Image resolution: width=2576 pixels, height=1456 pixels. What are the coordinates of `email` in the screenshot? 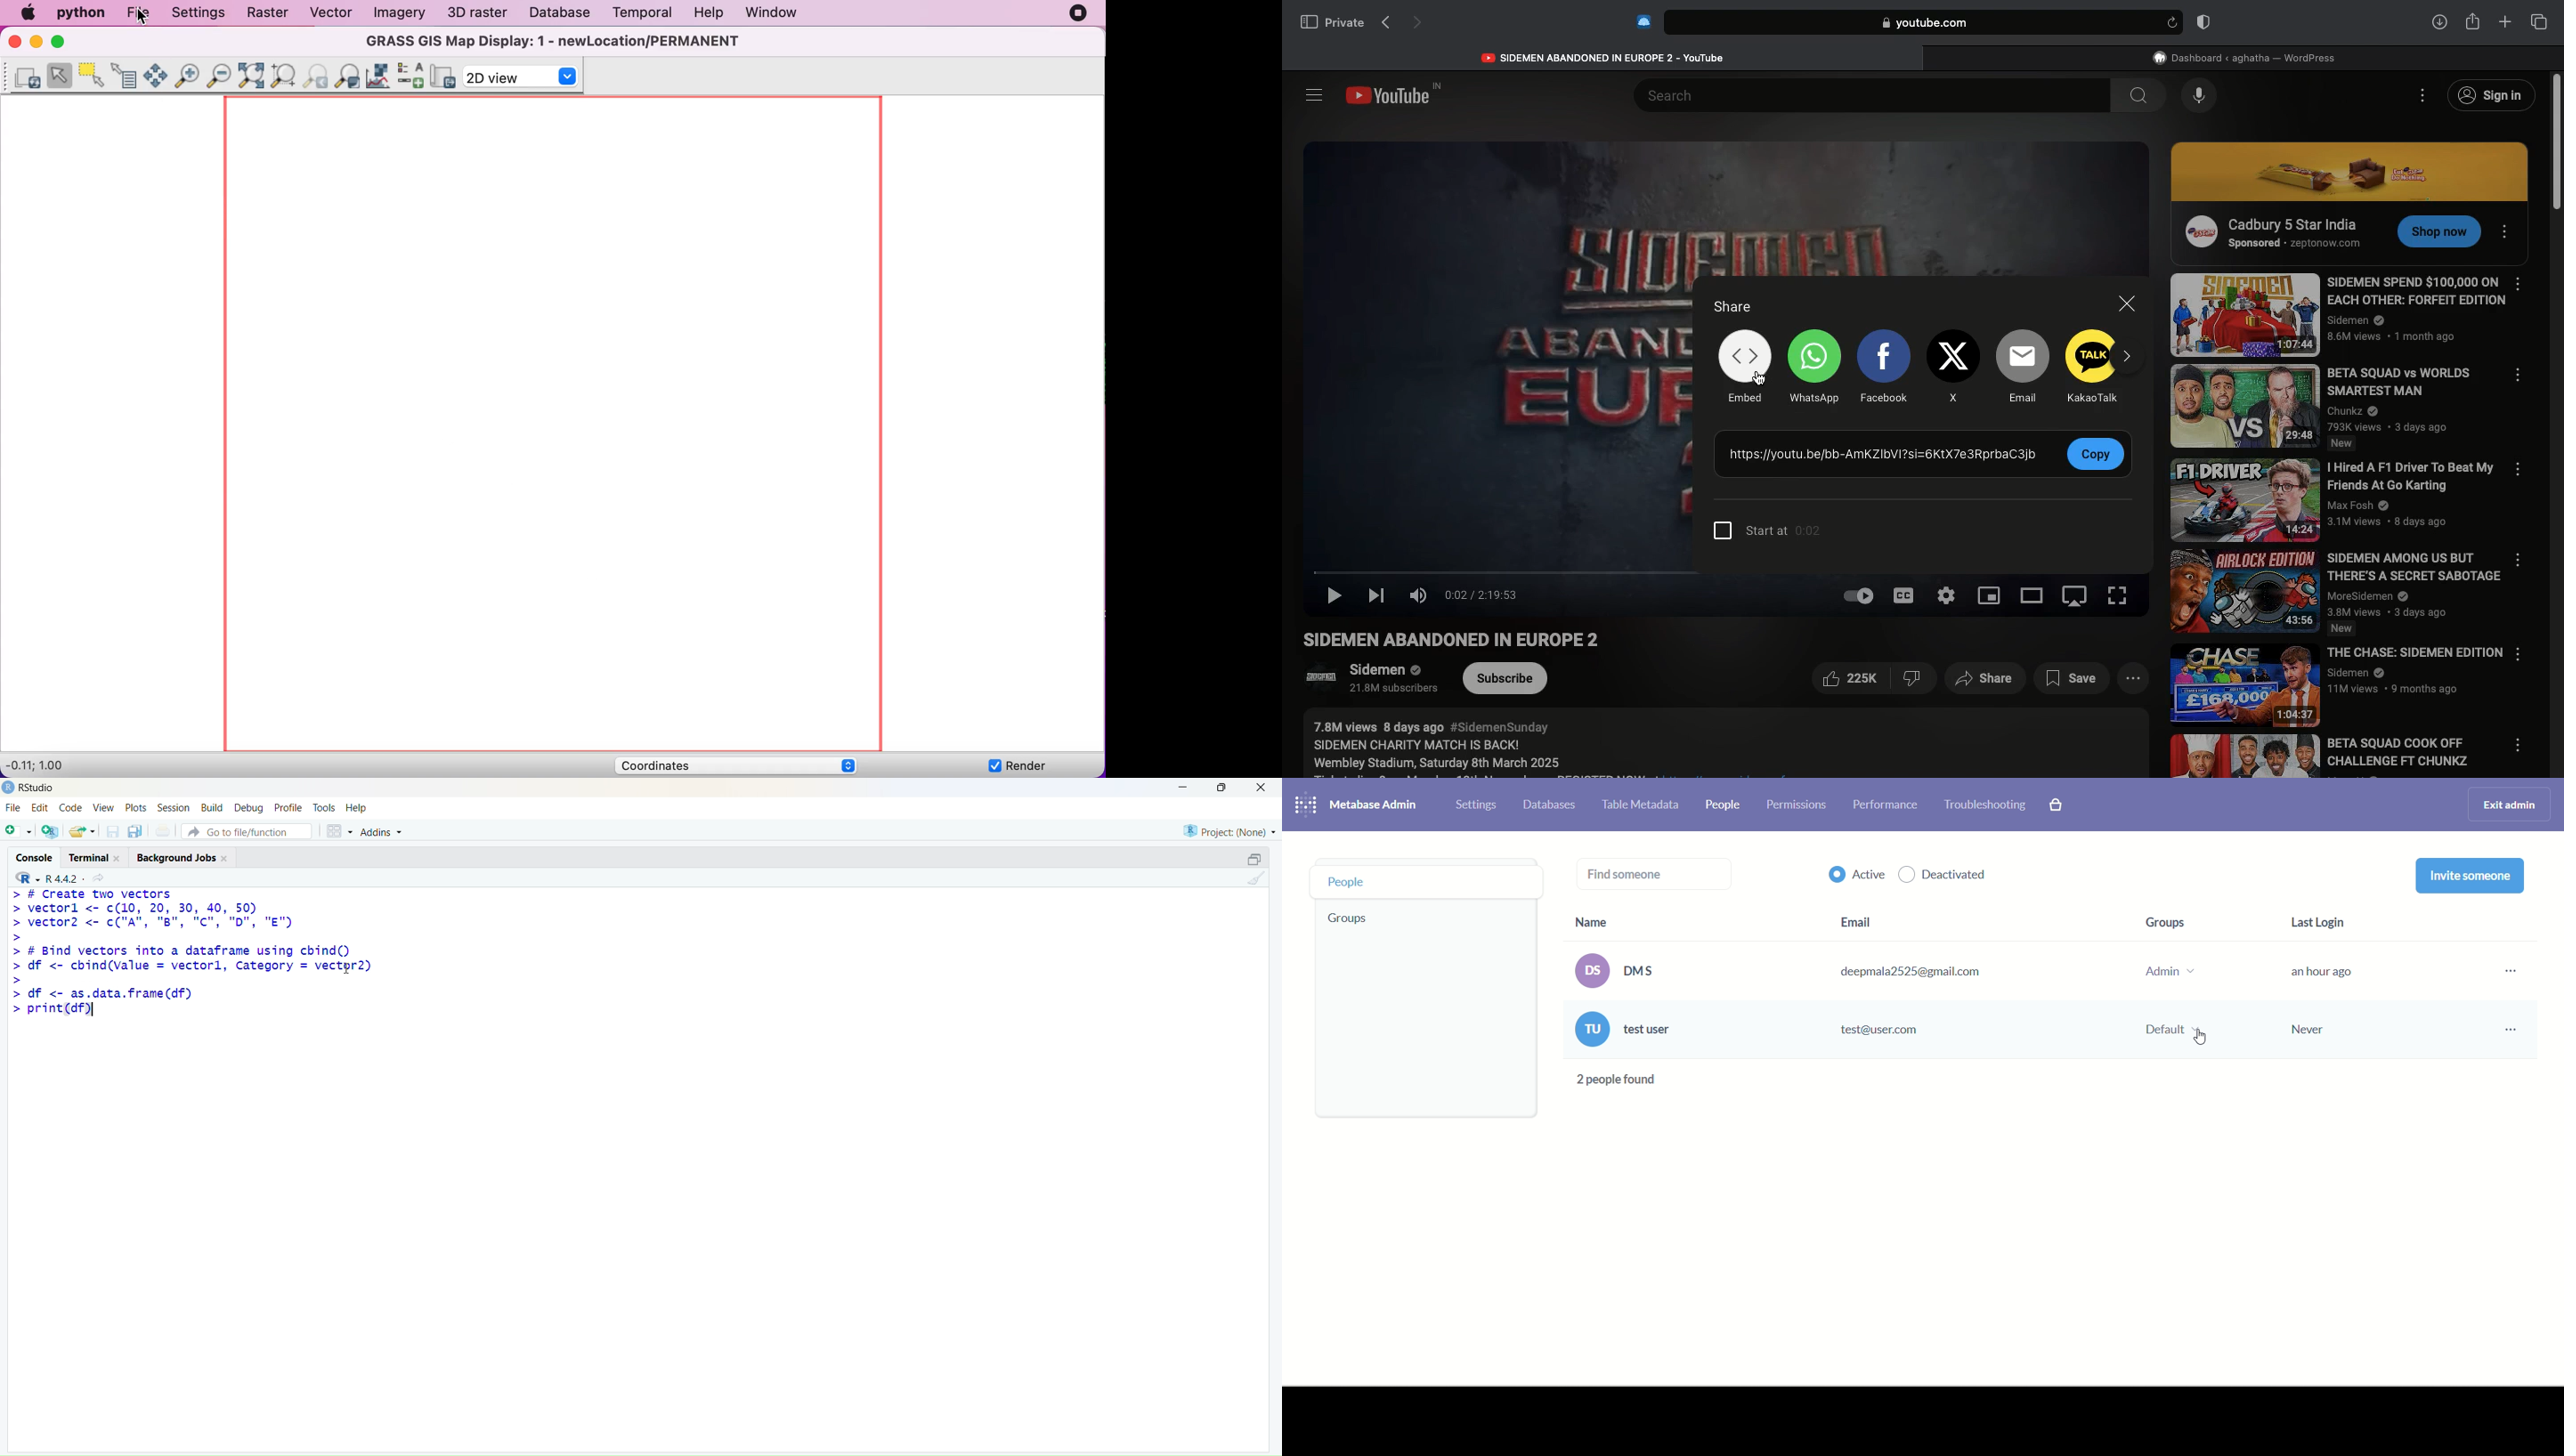 It's located at (1906, 985).